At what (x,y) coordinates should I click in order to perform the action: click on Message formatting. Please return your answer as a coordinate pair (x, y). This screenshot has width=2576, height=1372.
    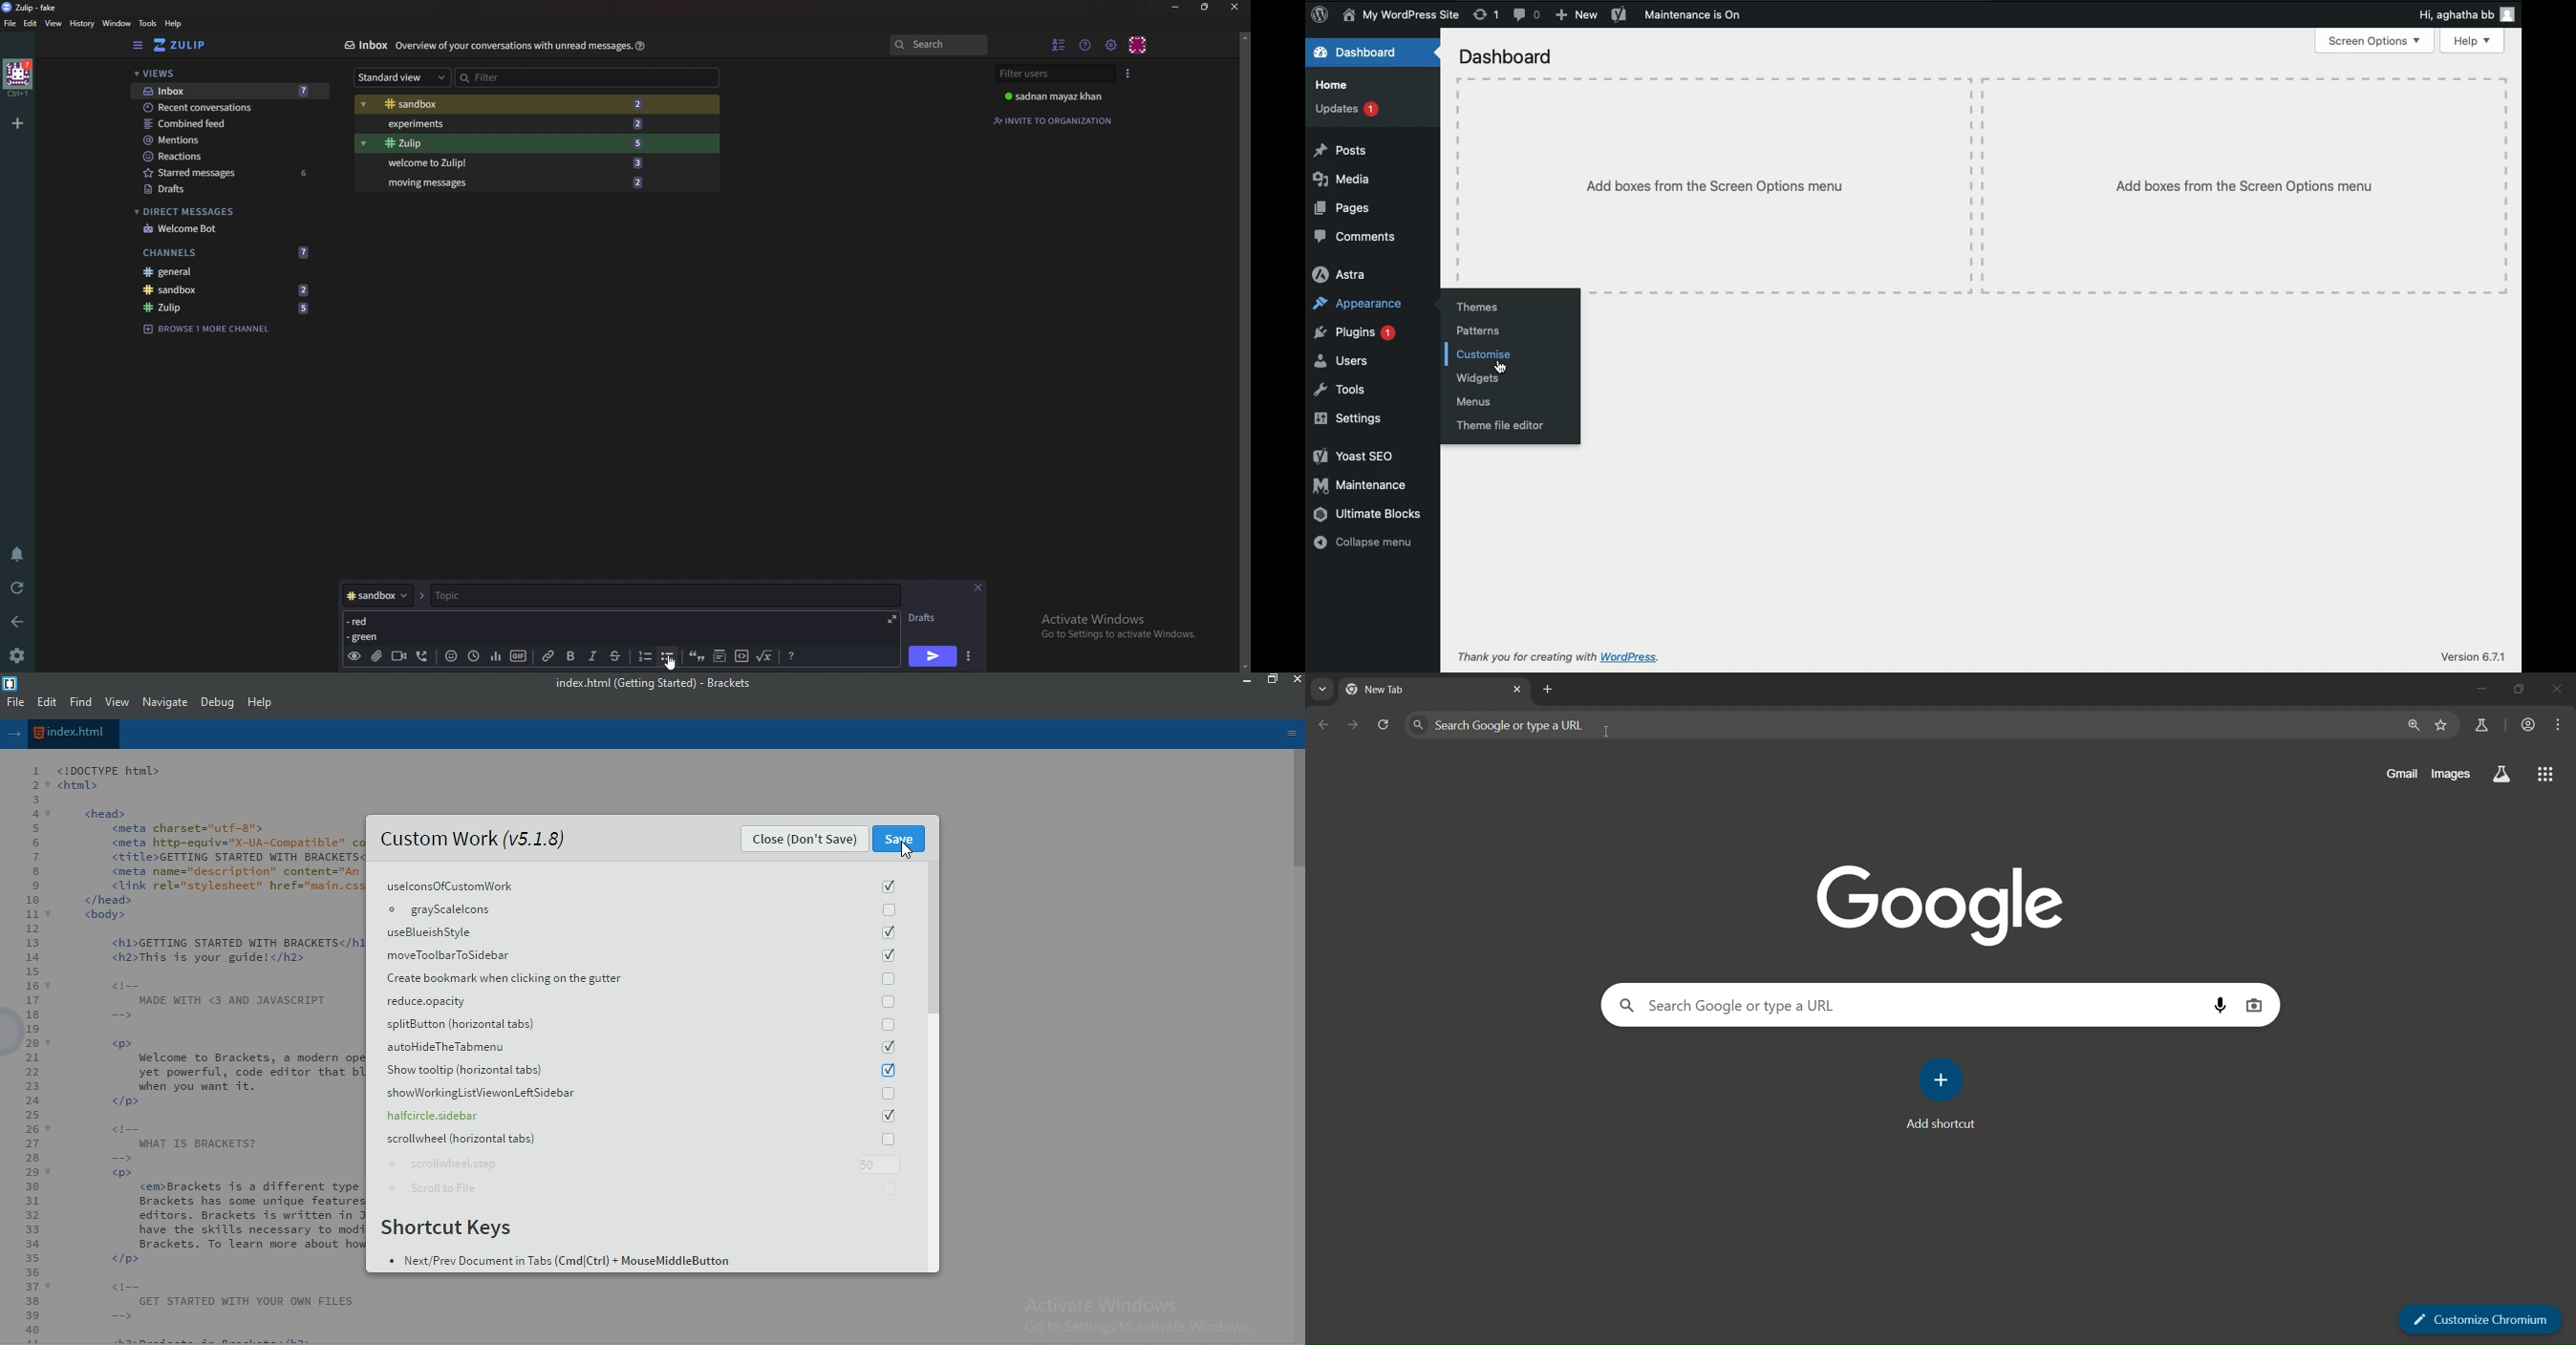
    Looking at the image, I should click on (794, 654).